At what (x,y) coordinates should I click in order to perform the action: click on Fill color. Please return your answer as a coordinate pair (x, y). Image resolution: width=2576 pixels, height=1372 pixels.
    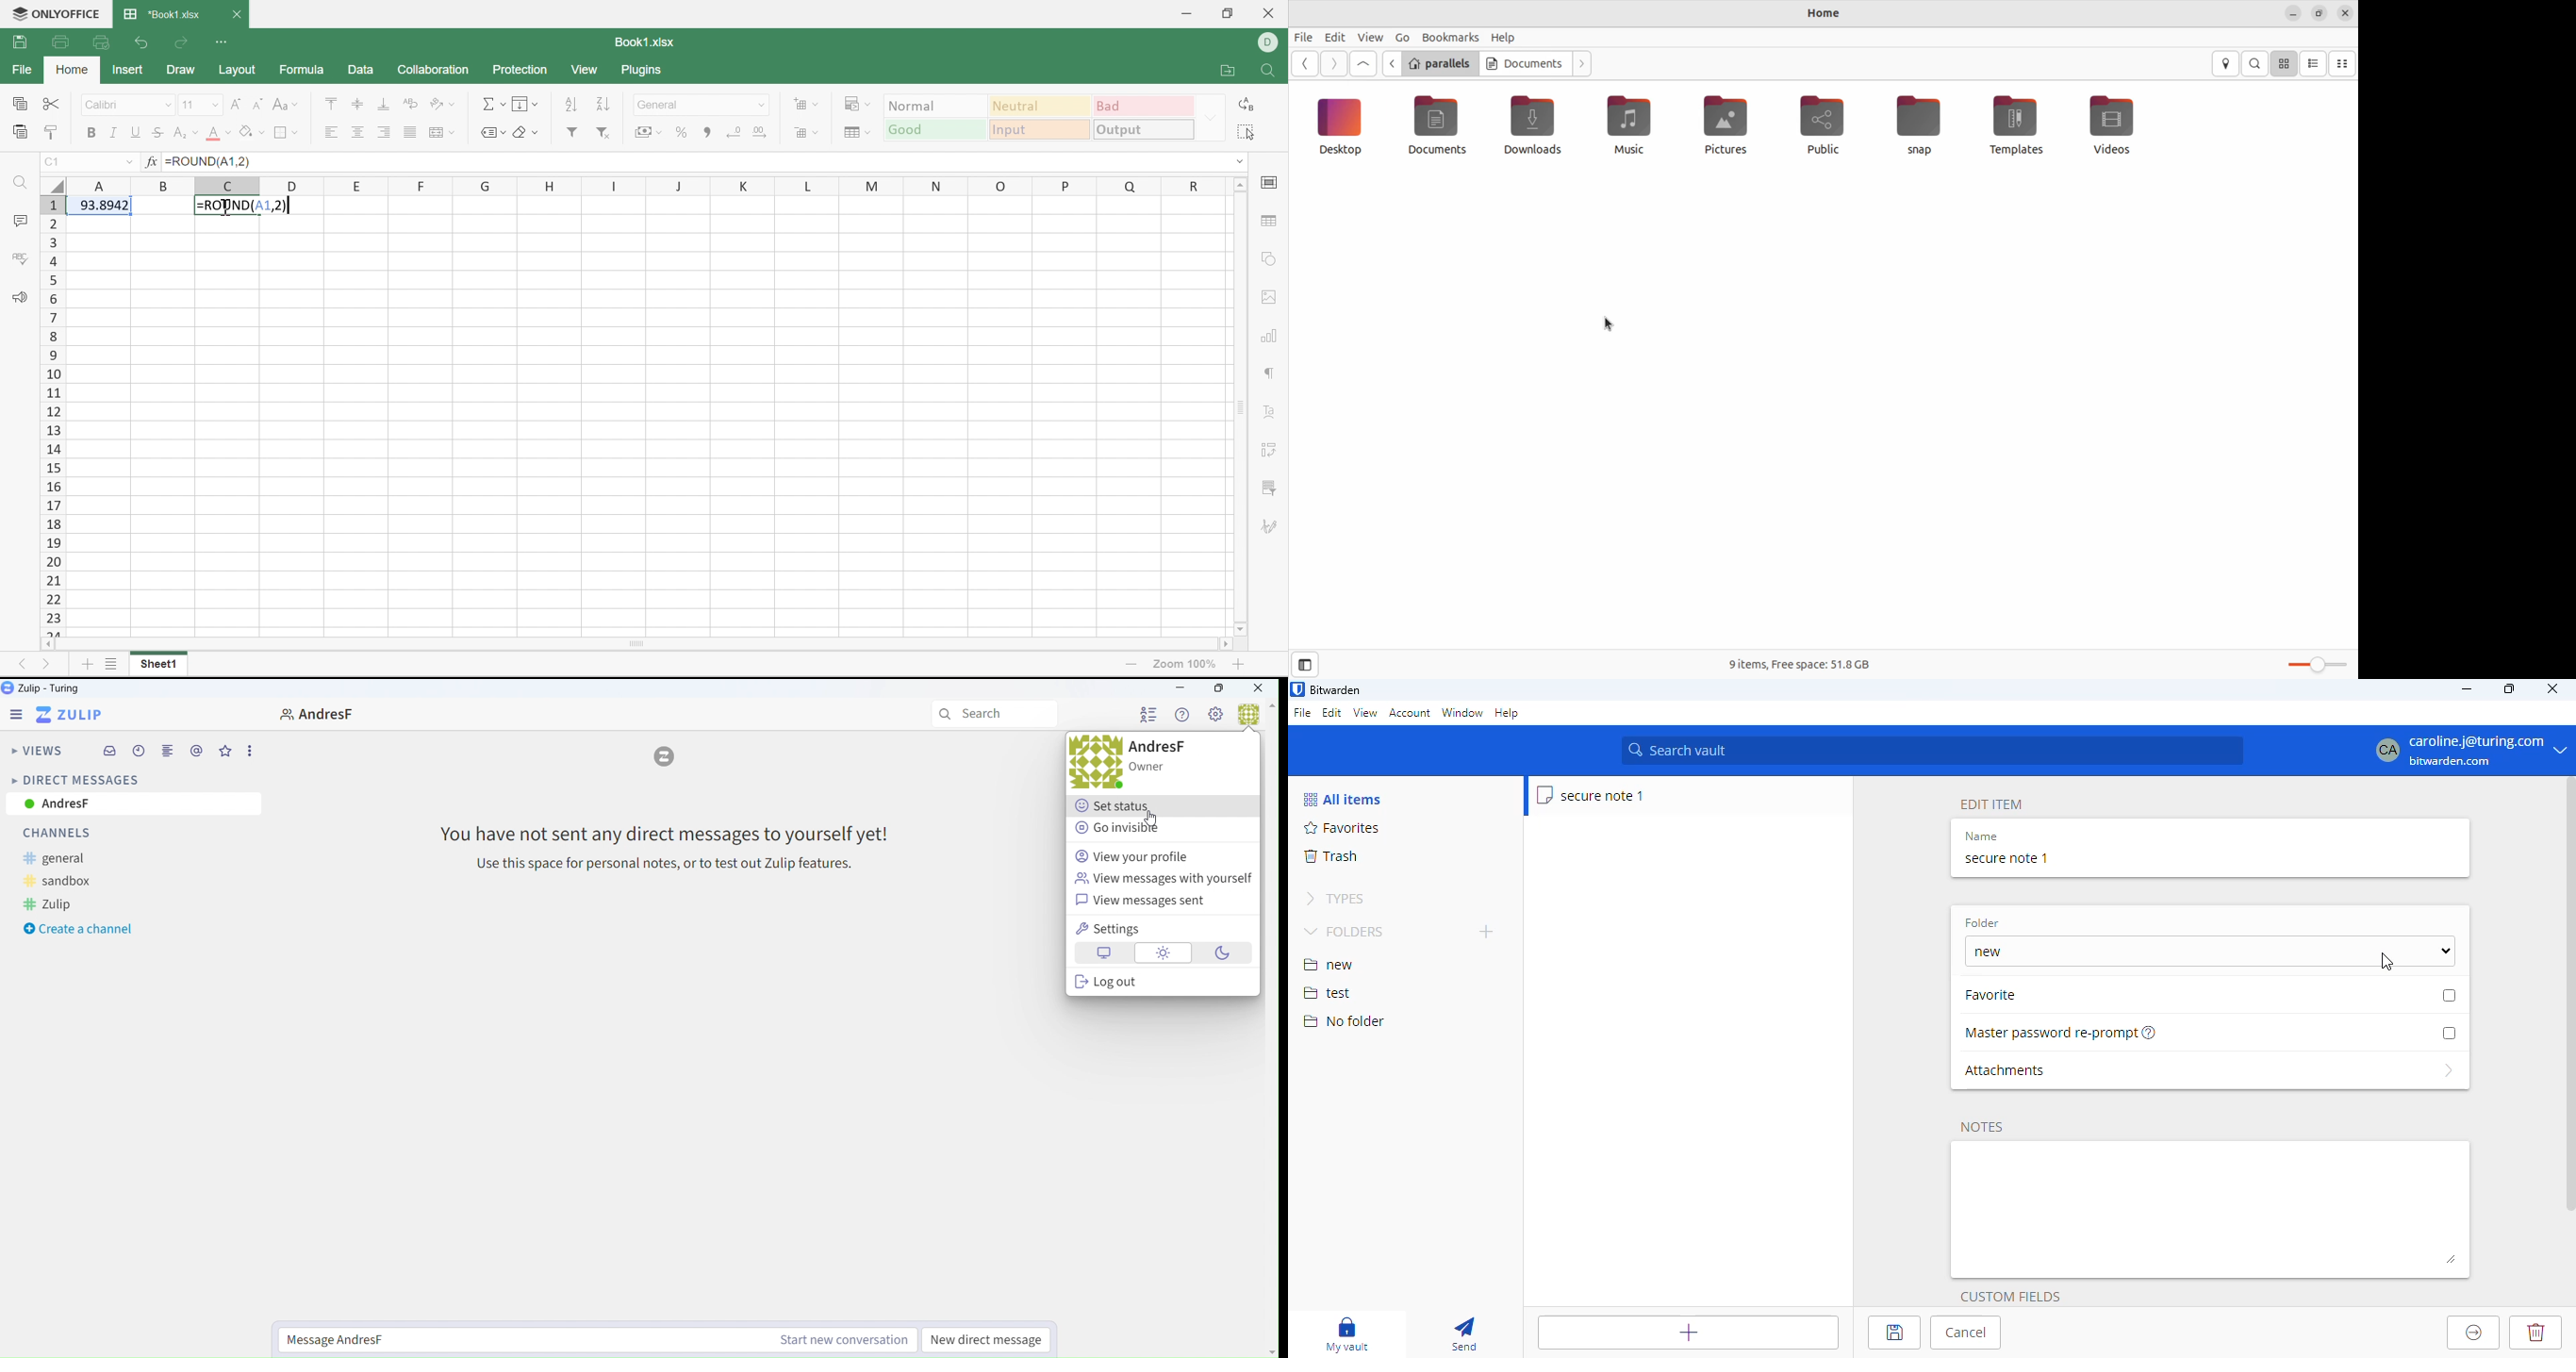
    Looking at the image, I should click on (252, 130).